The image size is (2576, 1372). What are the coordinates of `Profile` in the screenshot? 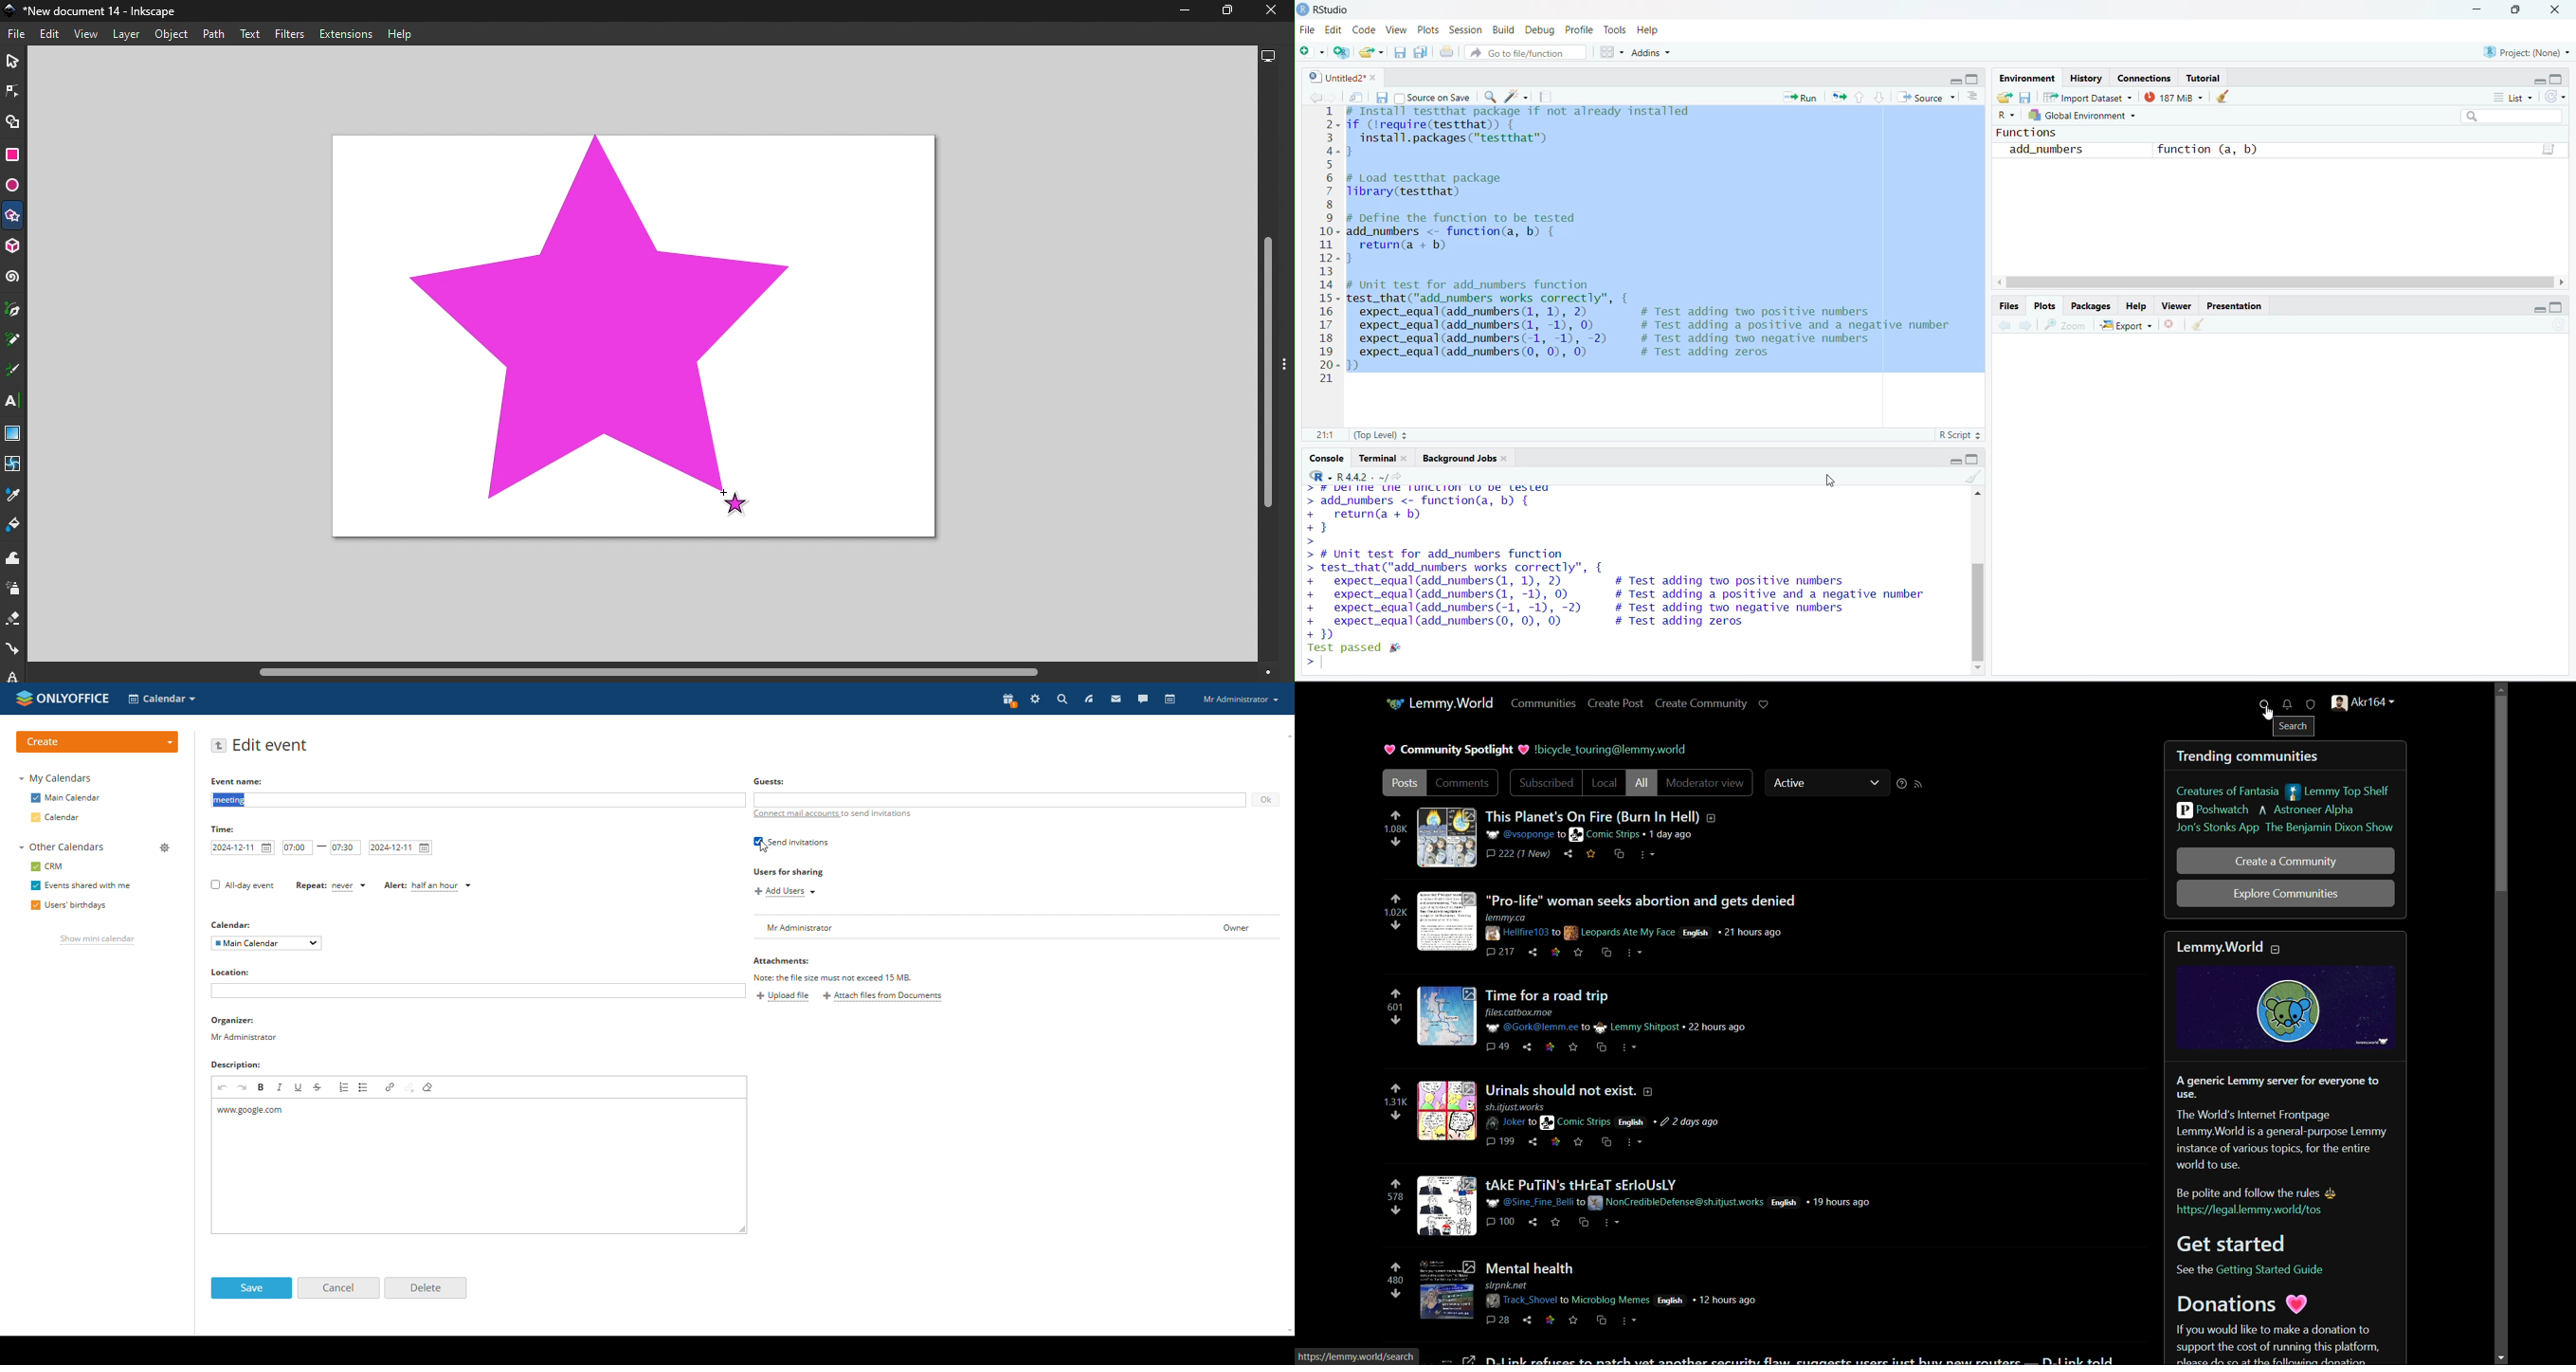 It's located at (1582, 28).